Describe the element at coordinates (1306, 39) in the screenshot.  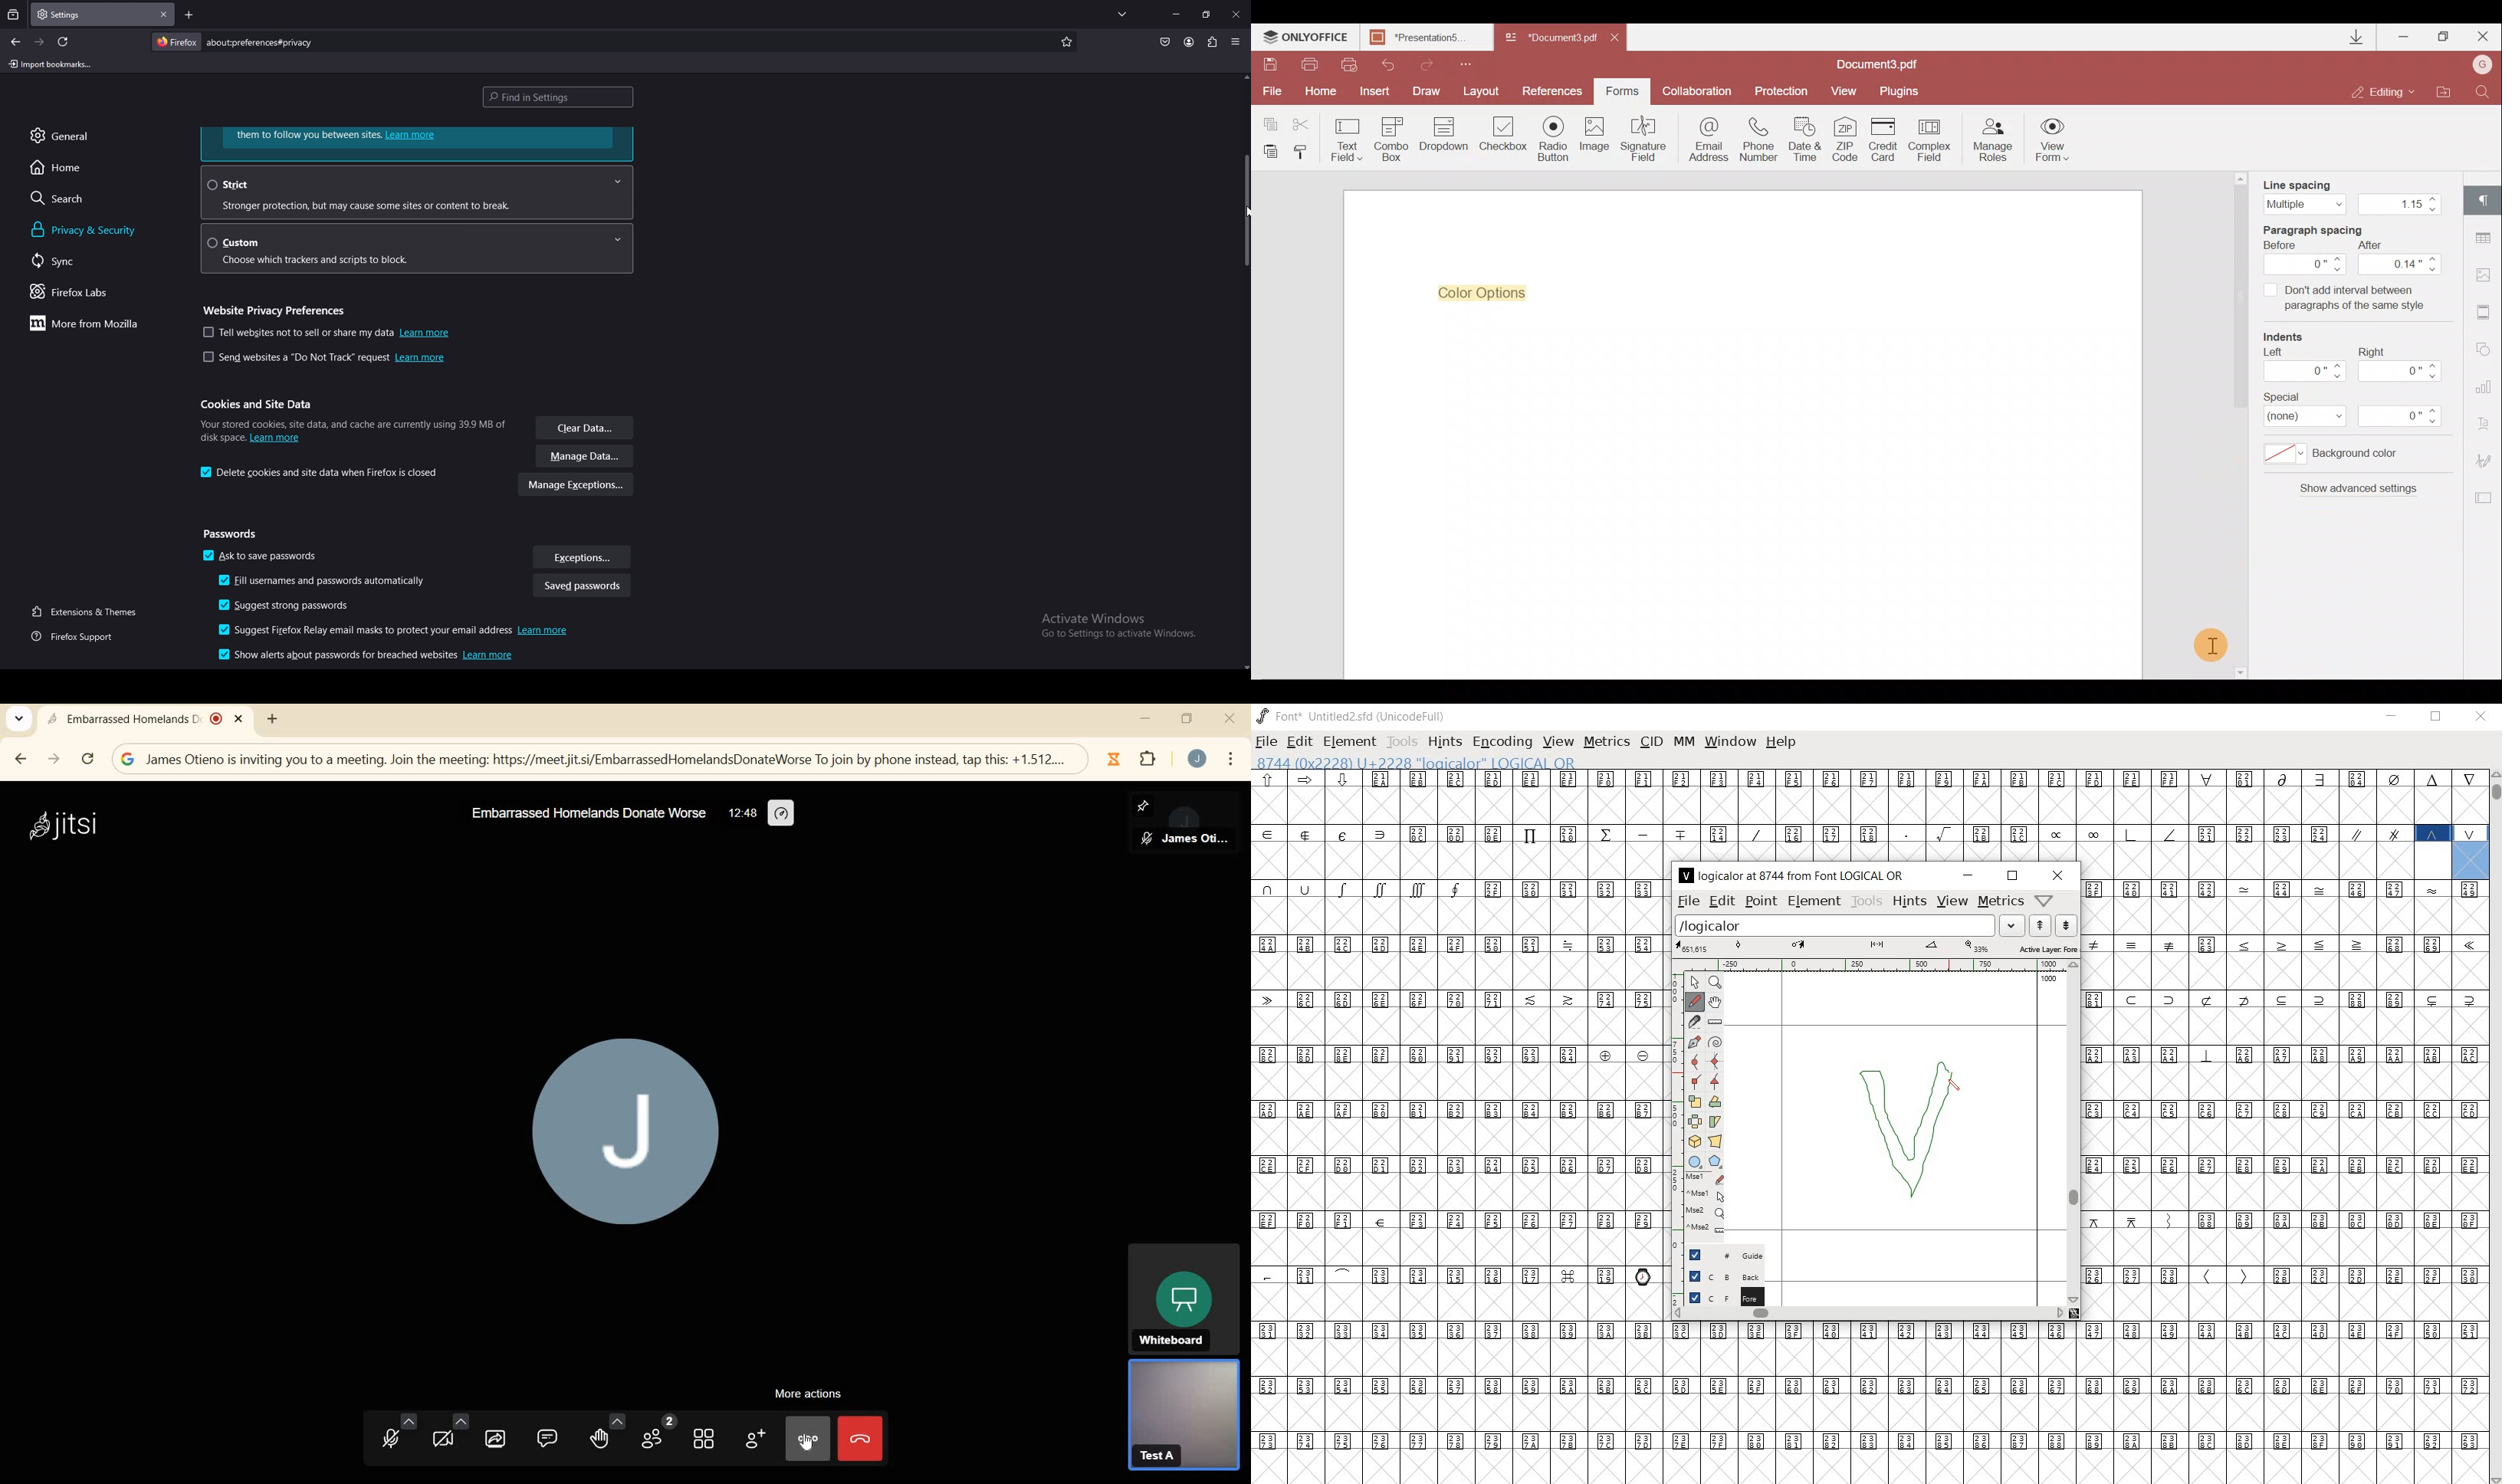
I see `ONLYOFFICE` at that location.